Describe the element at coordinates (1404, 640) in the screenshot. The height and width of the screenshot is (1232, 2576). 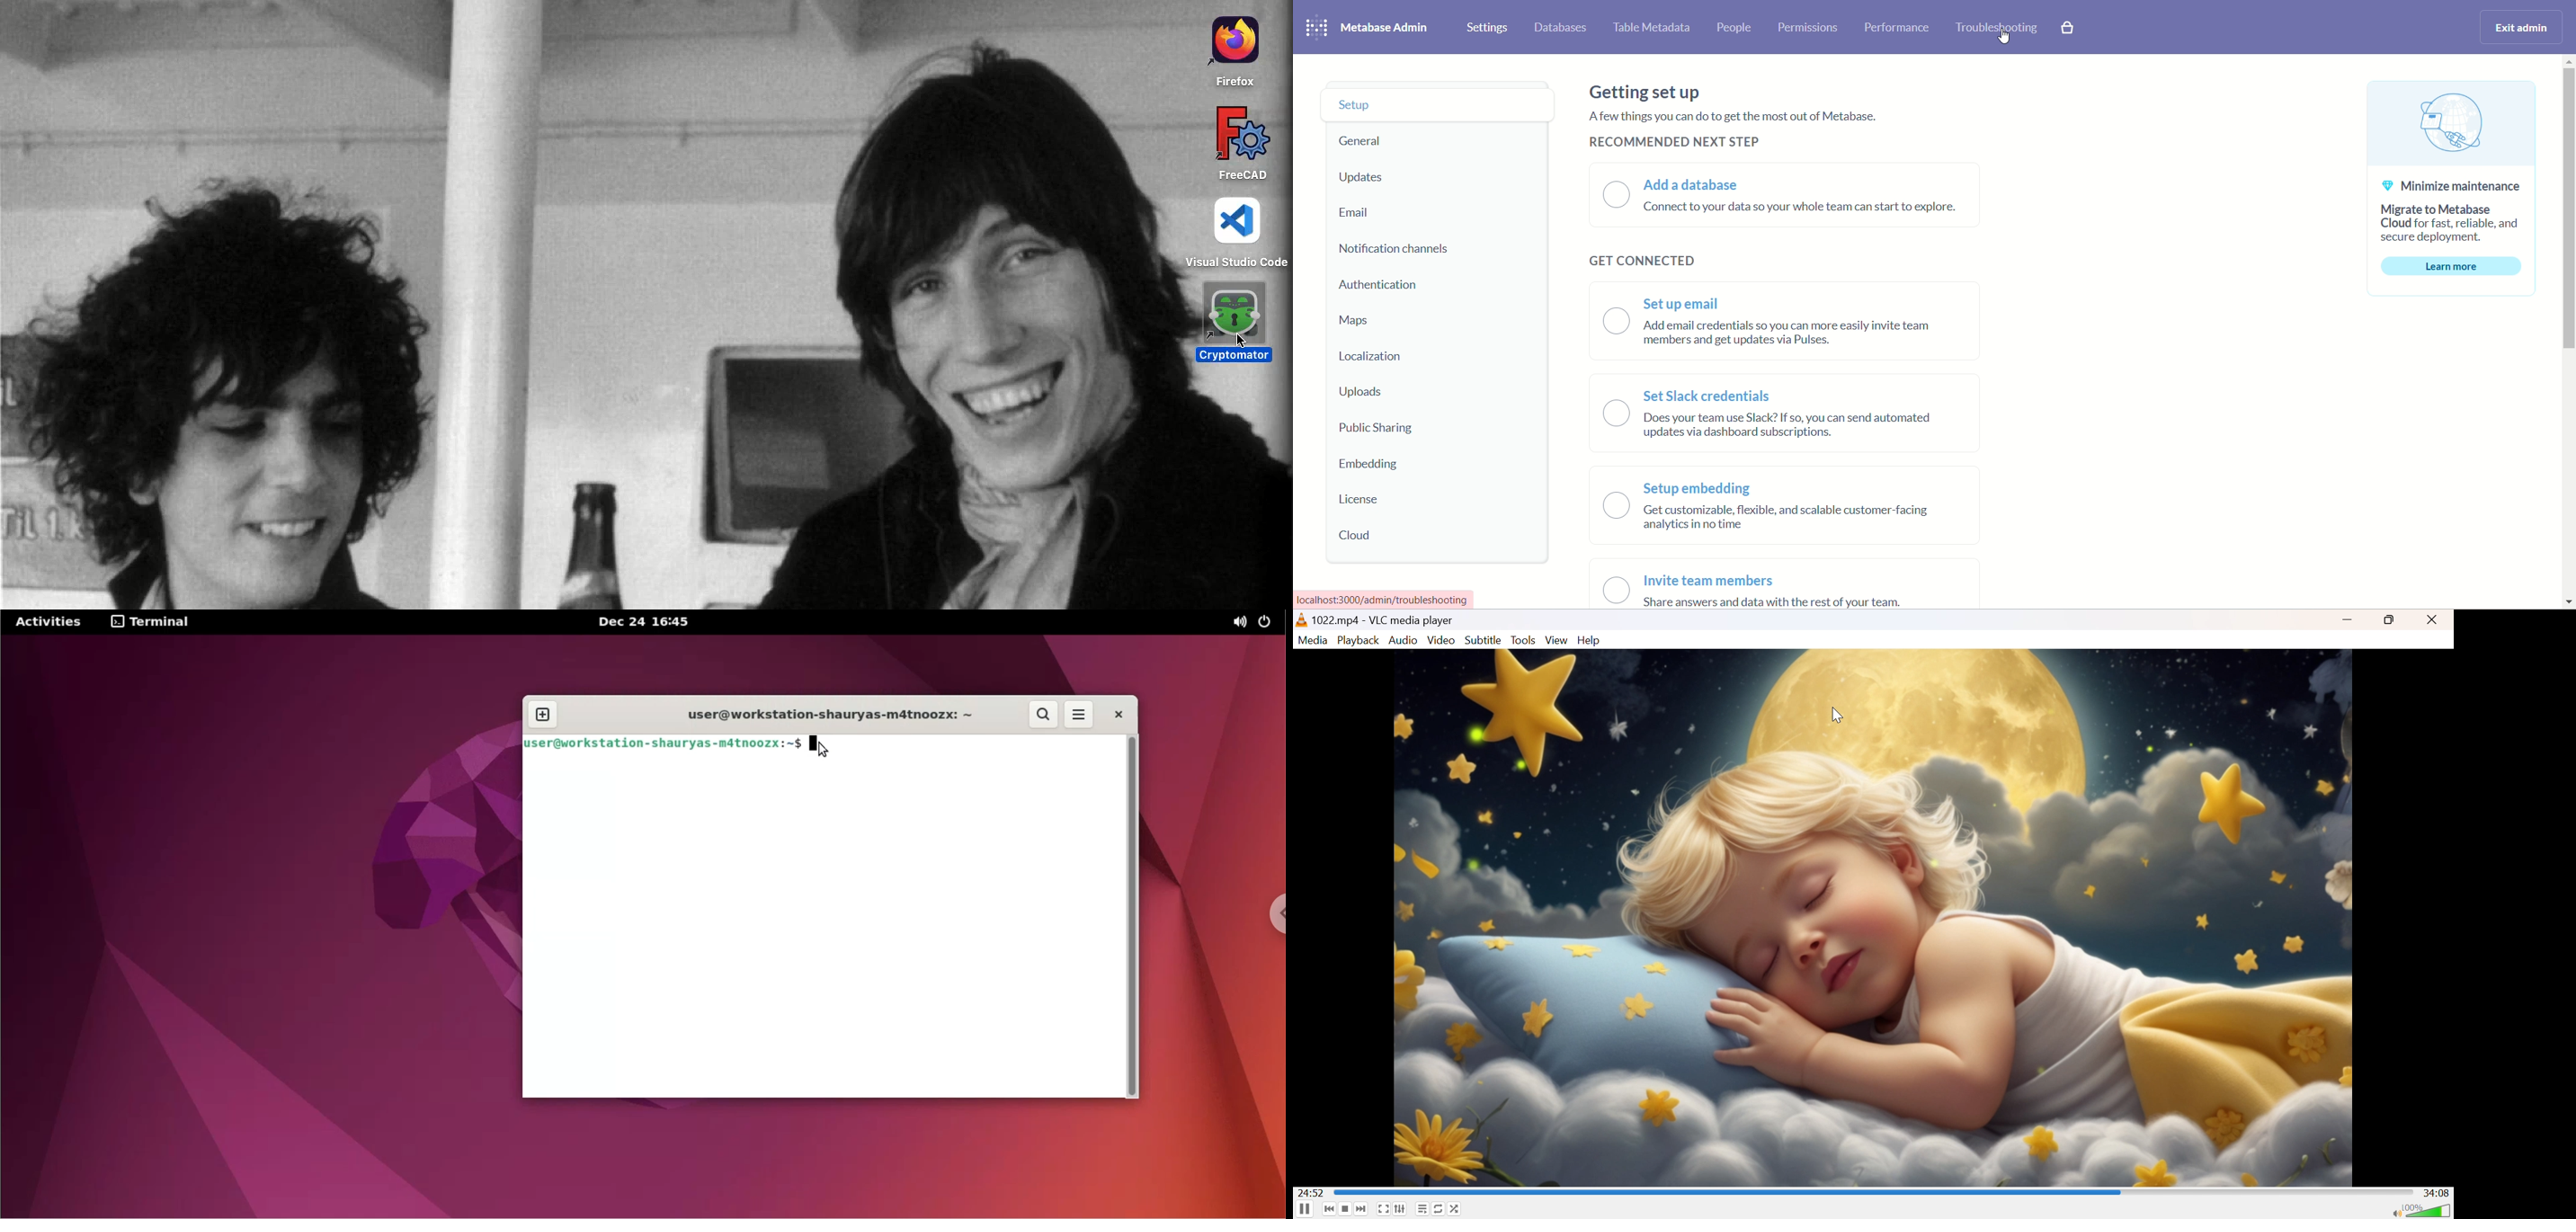
I see `Audio` at that location.